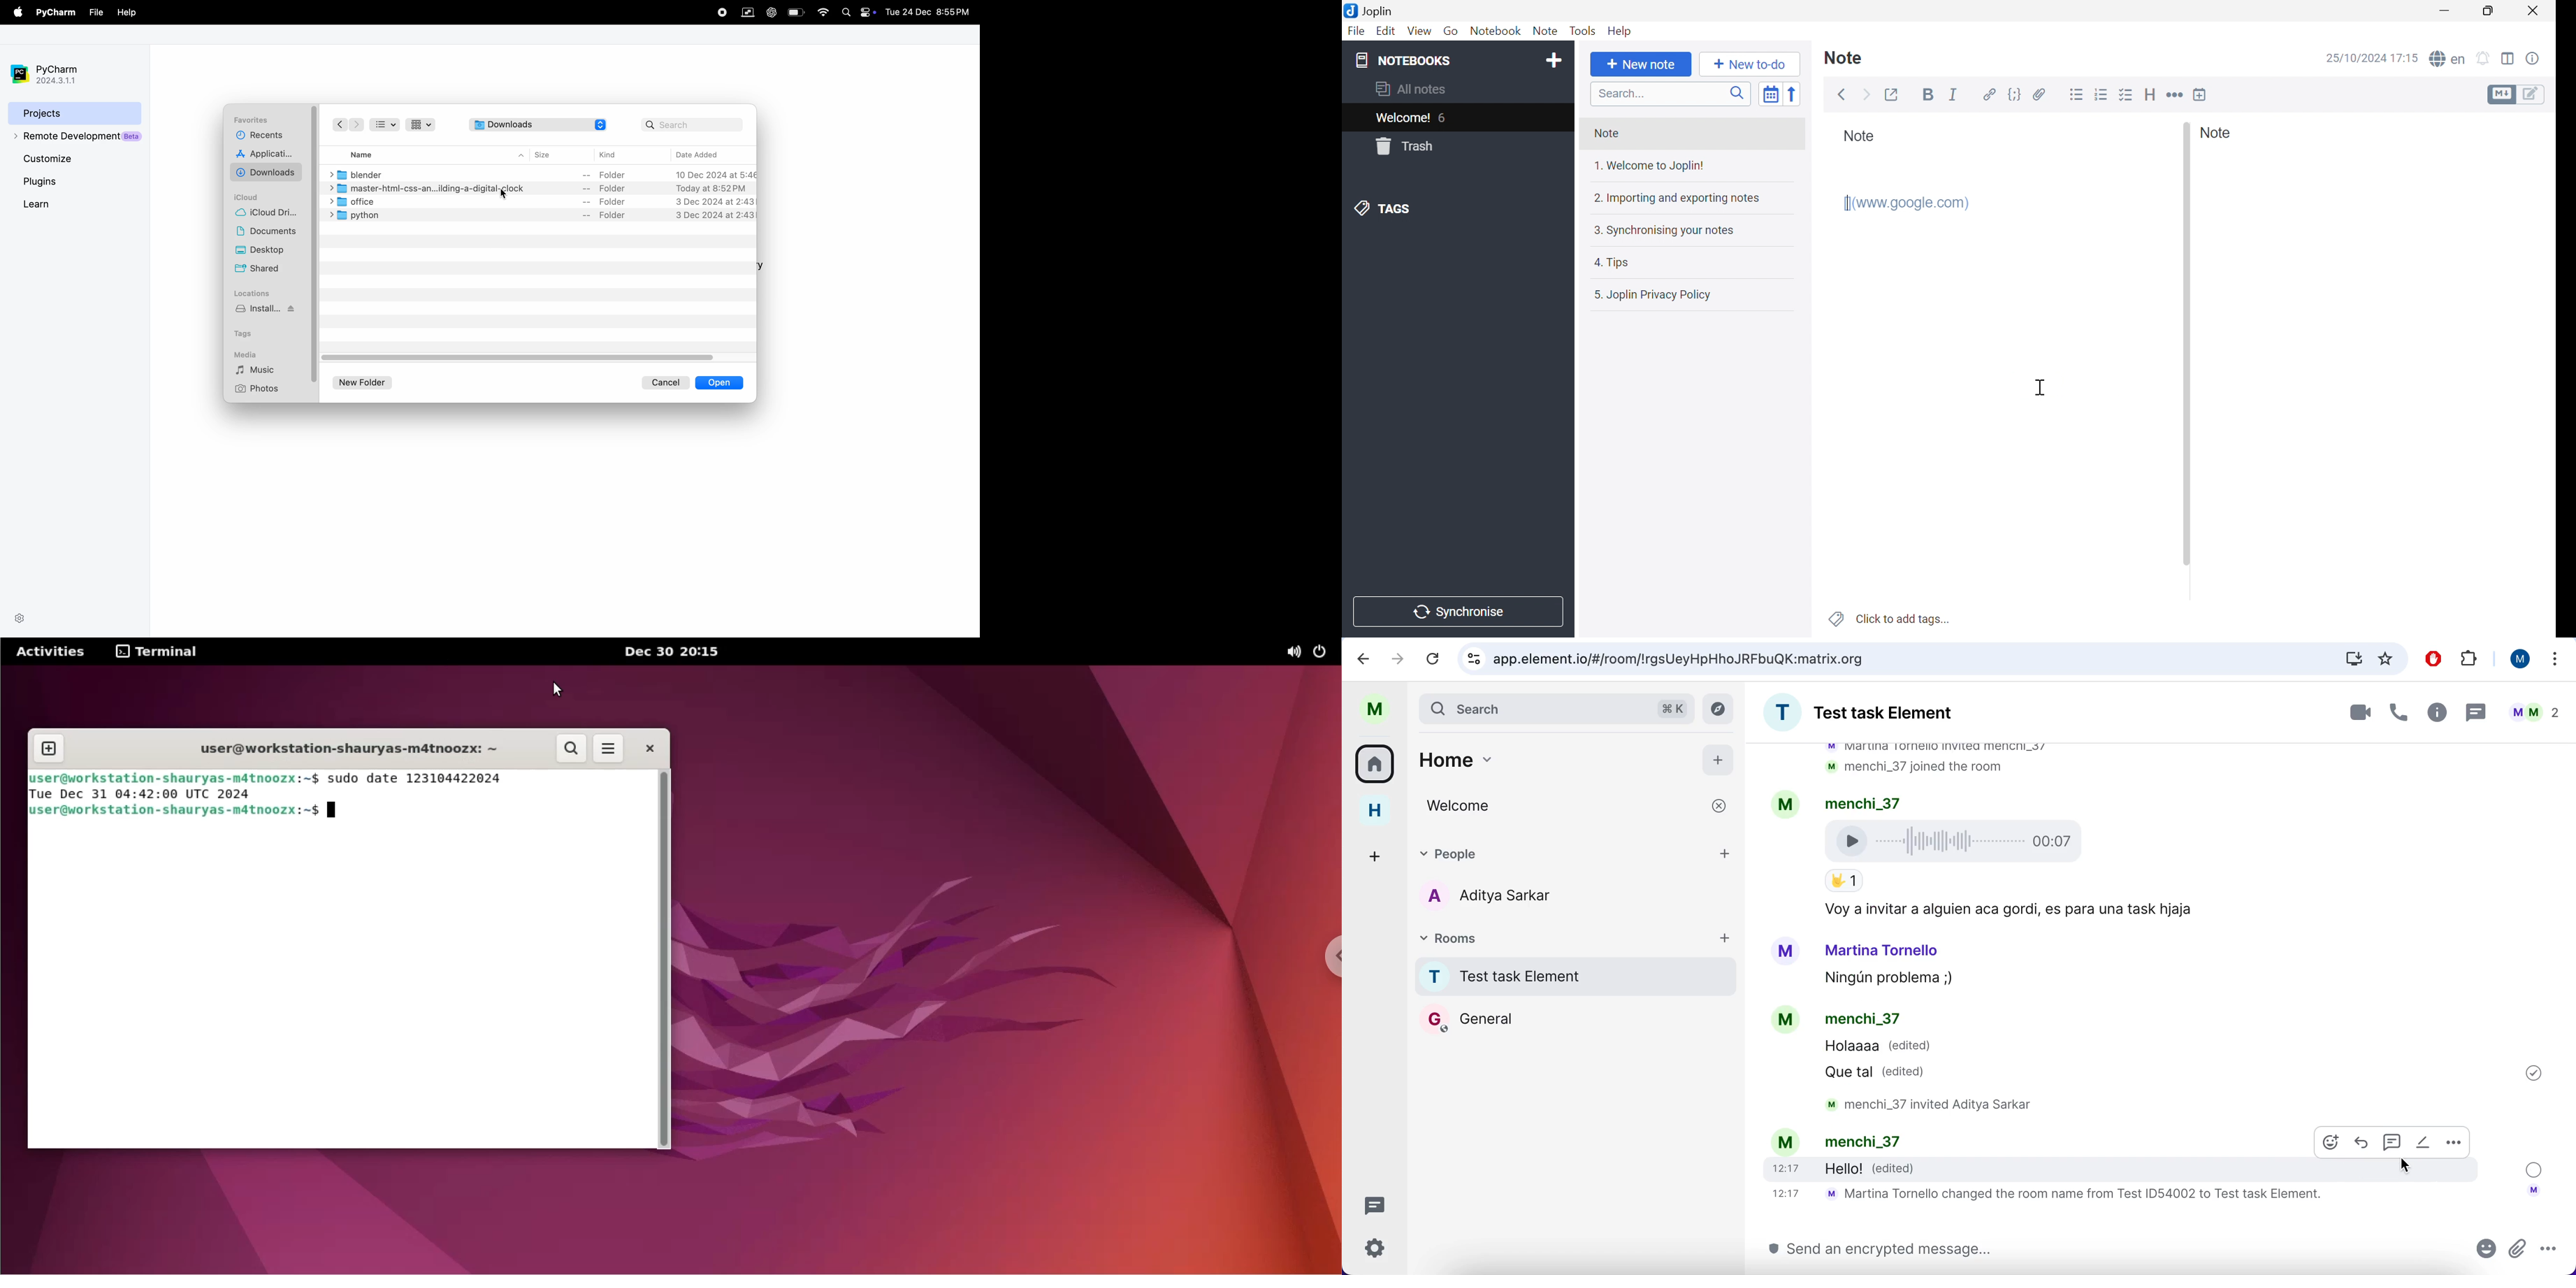 Image resolution: width=2576 pixels, height=1288 pixels. I want to click on info, so click(2437, 714).